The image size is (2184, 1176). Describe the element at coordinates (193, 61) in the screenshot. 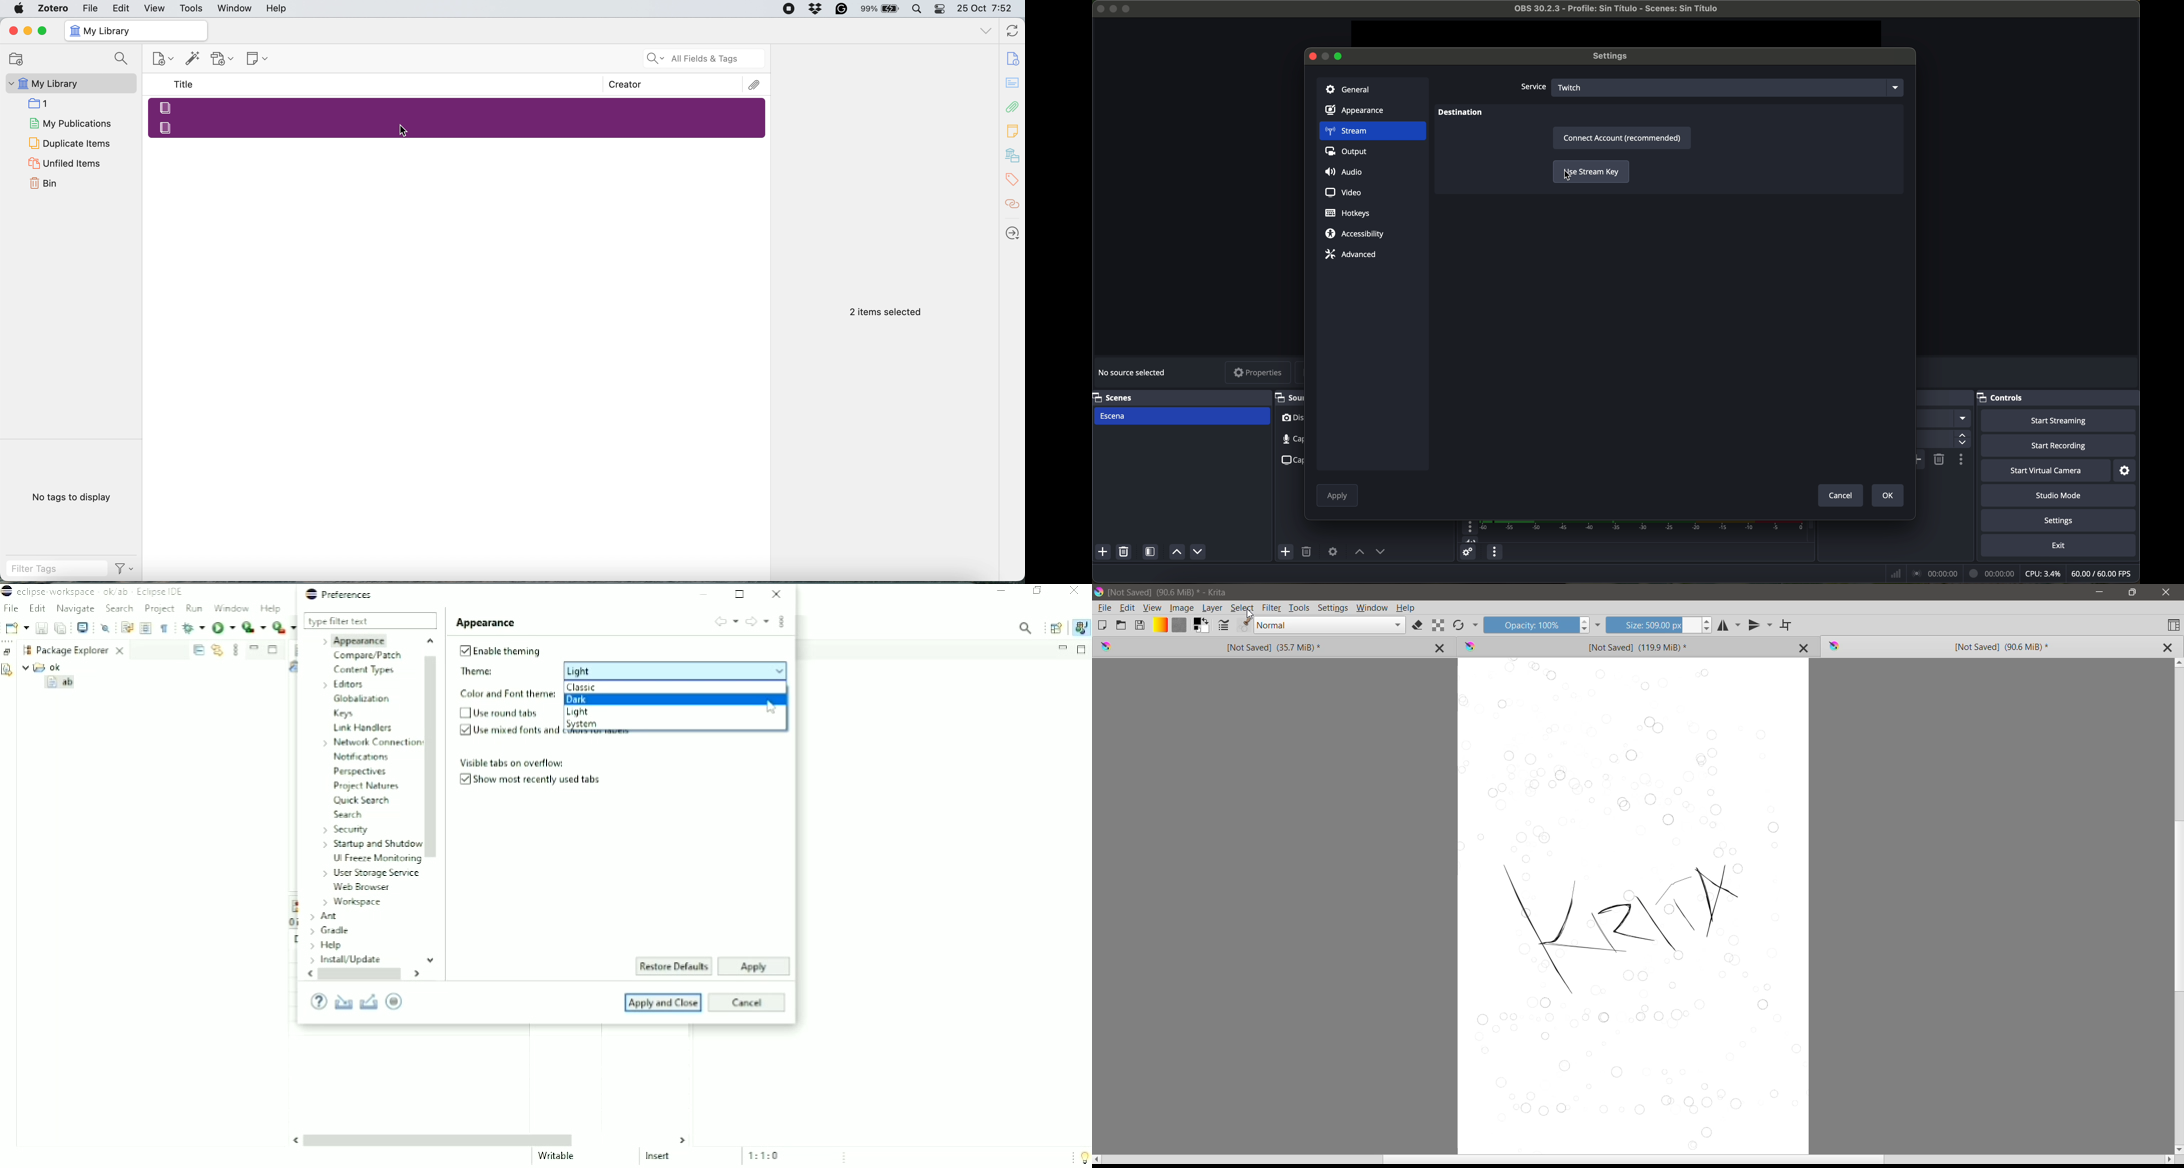

I see `Add Item` at that location.